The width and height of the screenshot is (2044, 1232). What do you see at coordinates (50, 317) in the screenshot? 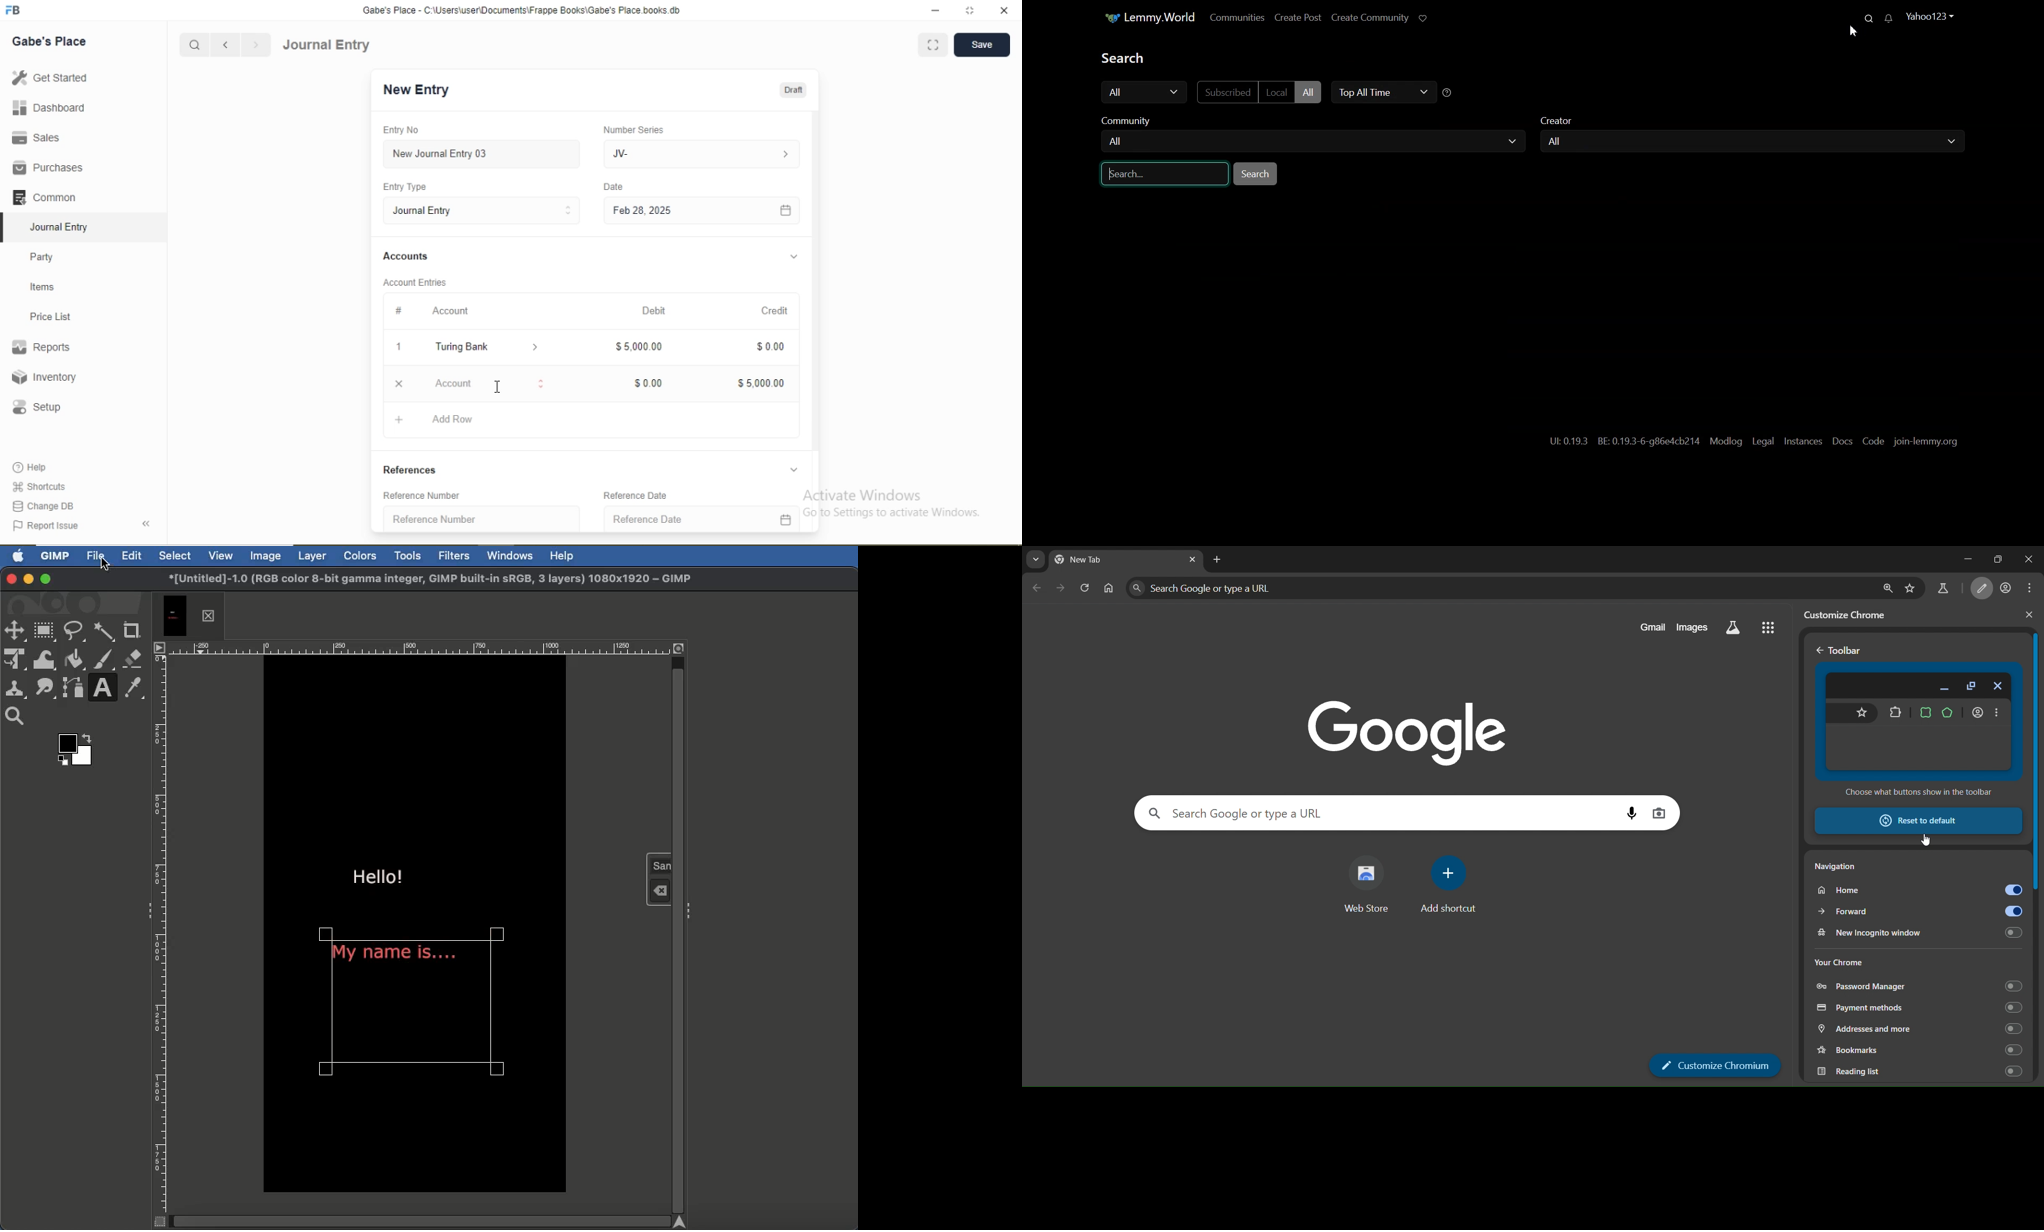
I see `Price List` at bounding box center [50, 317].